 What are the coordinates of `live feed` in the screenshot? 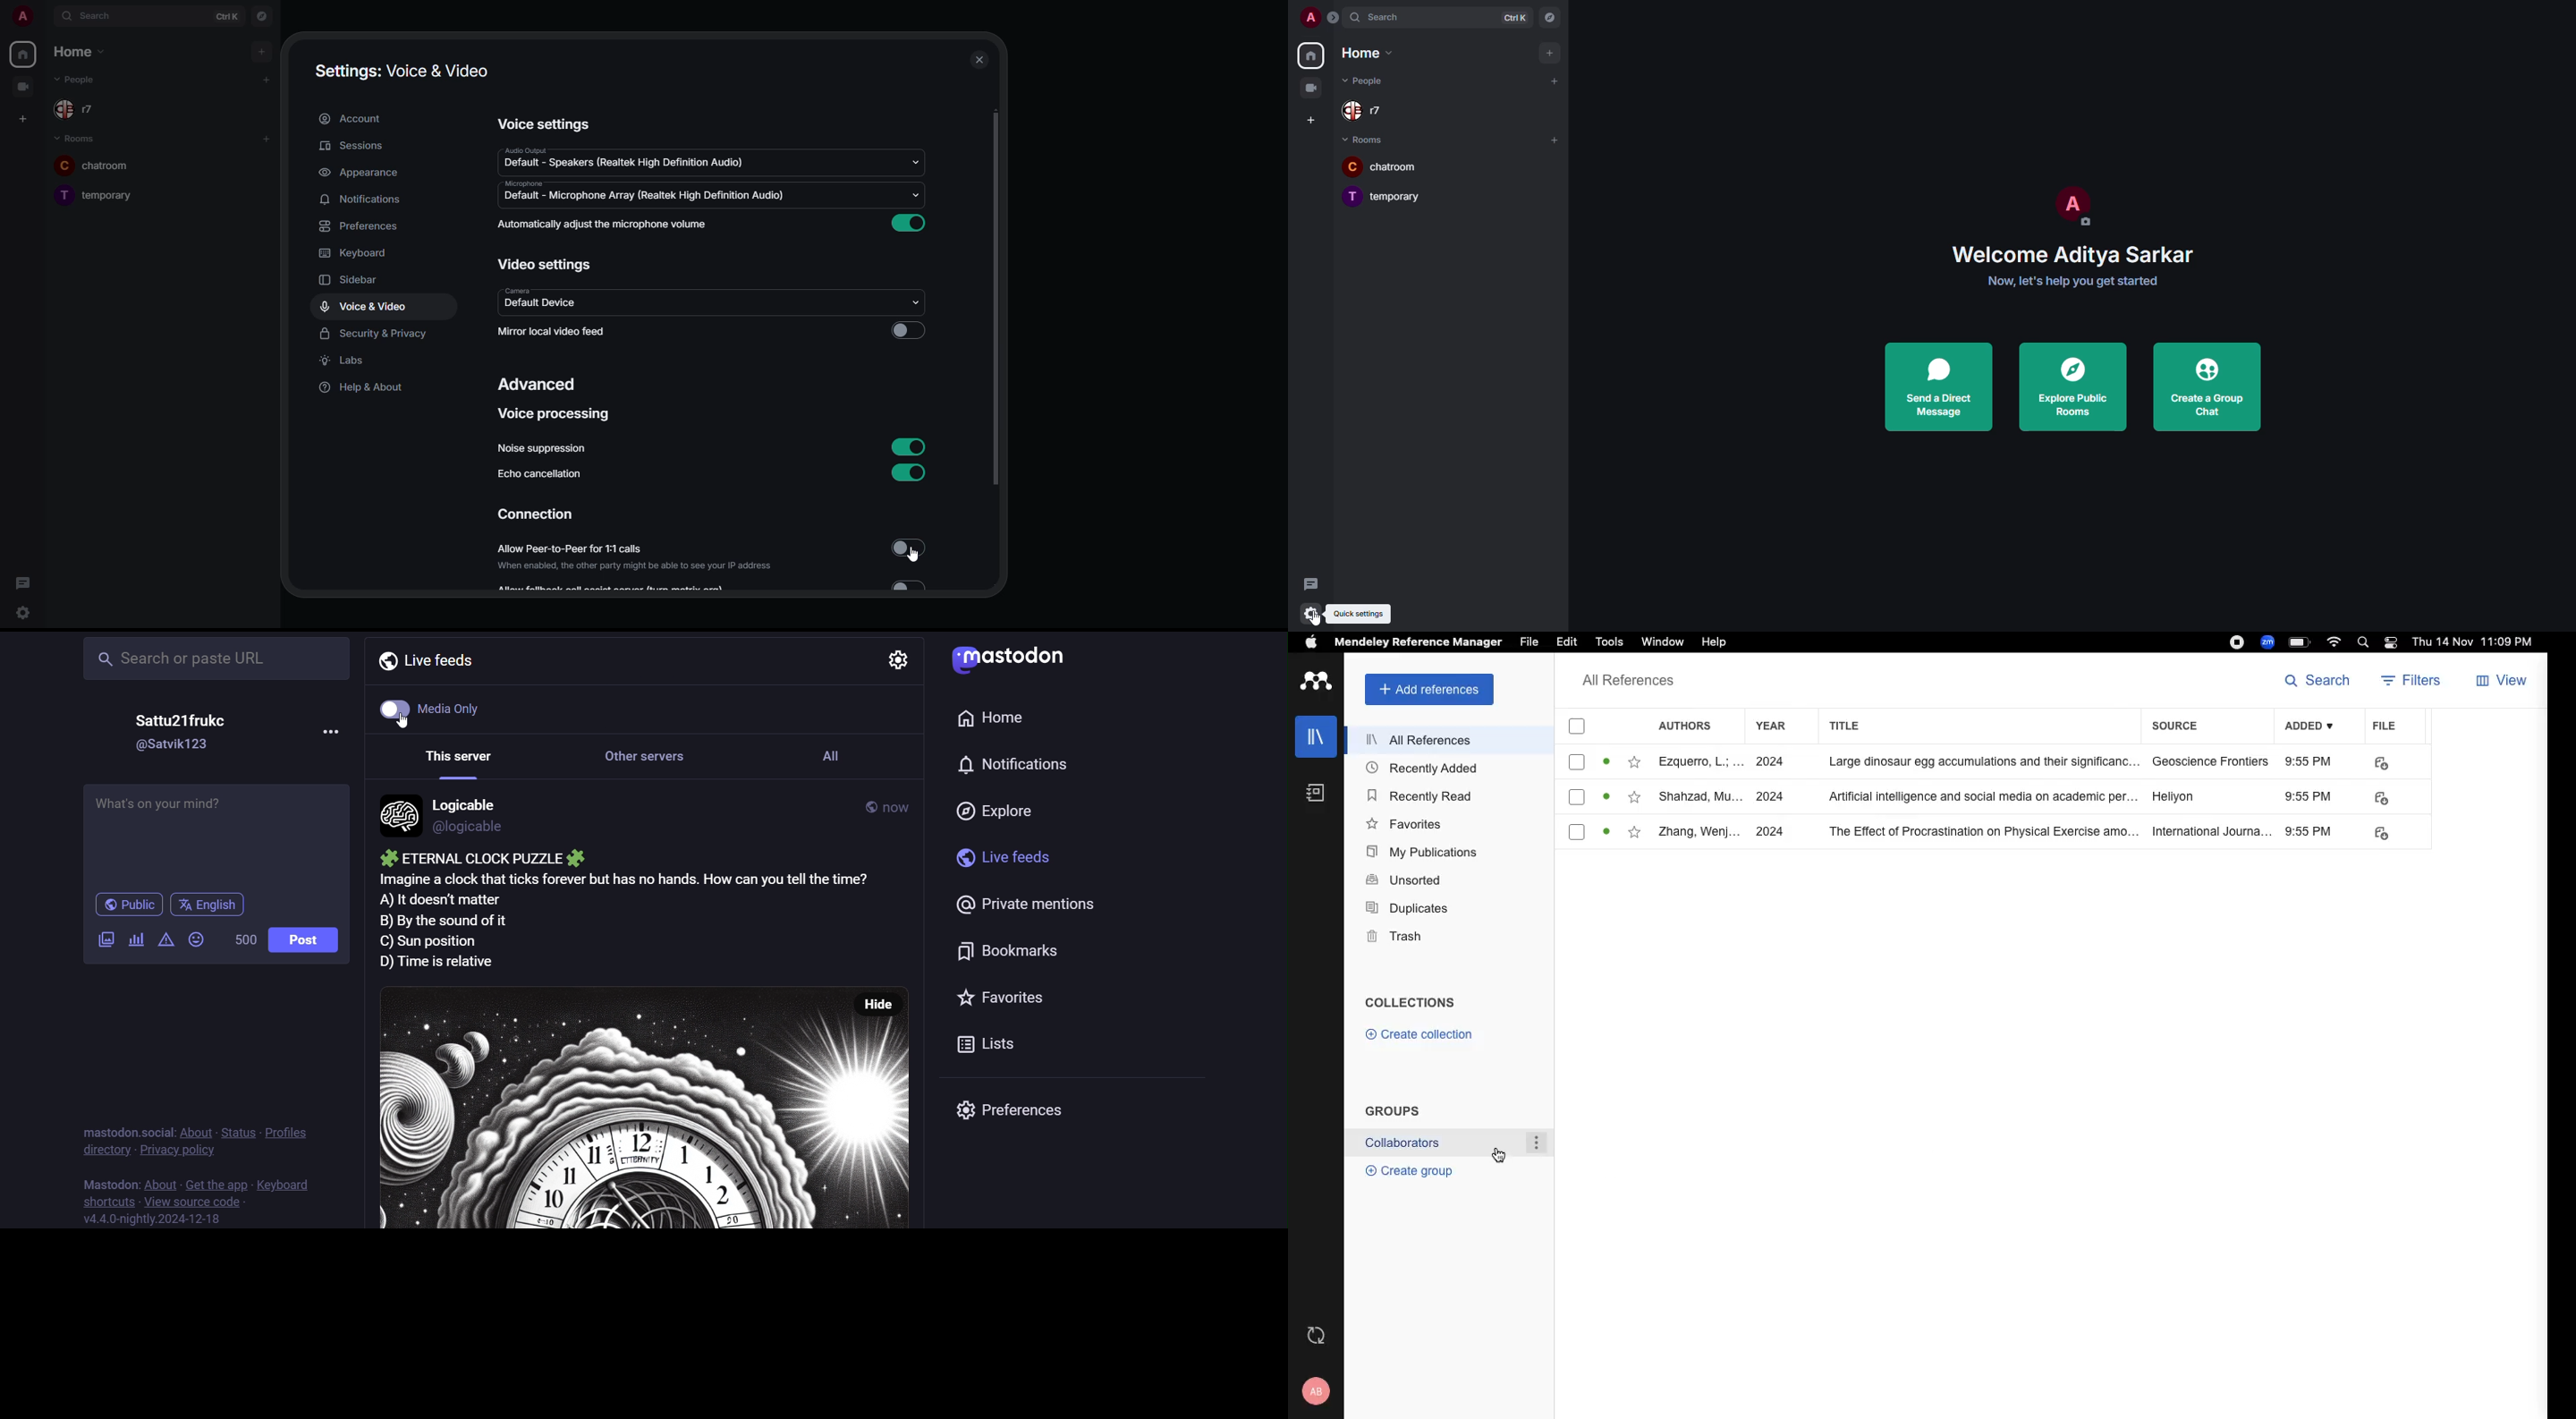 It's located at (996, 856).